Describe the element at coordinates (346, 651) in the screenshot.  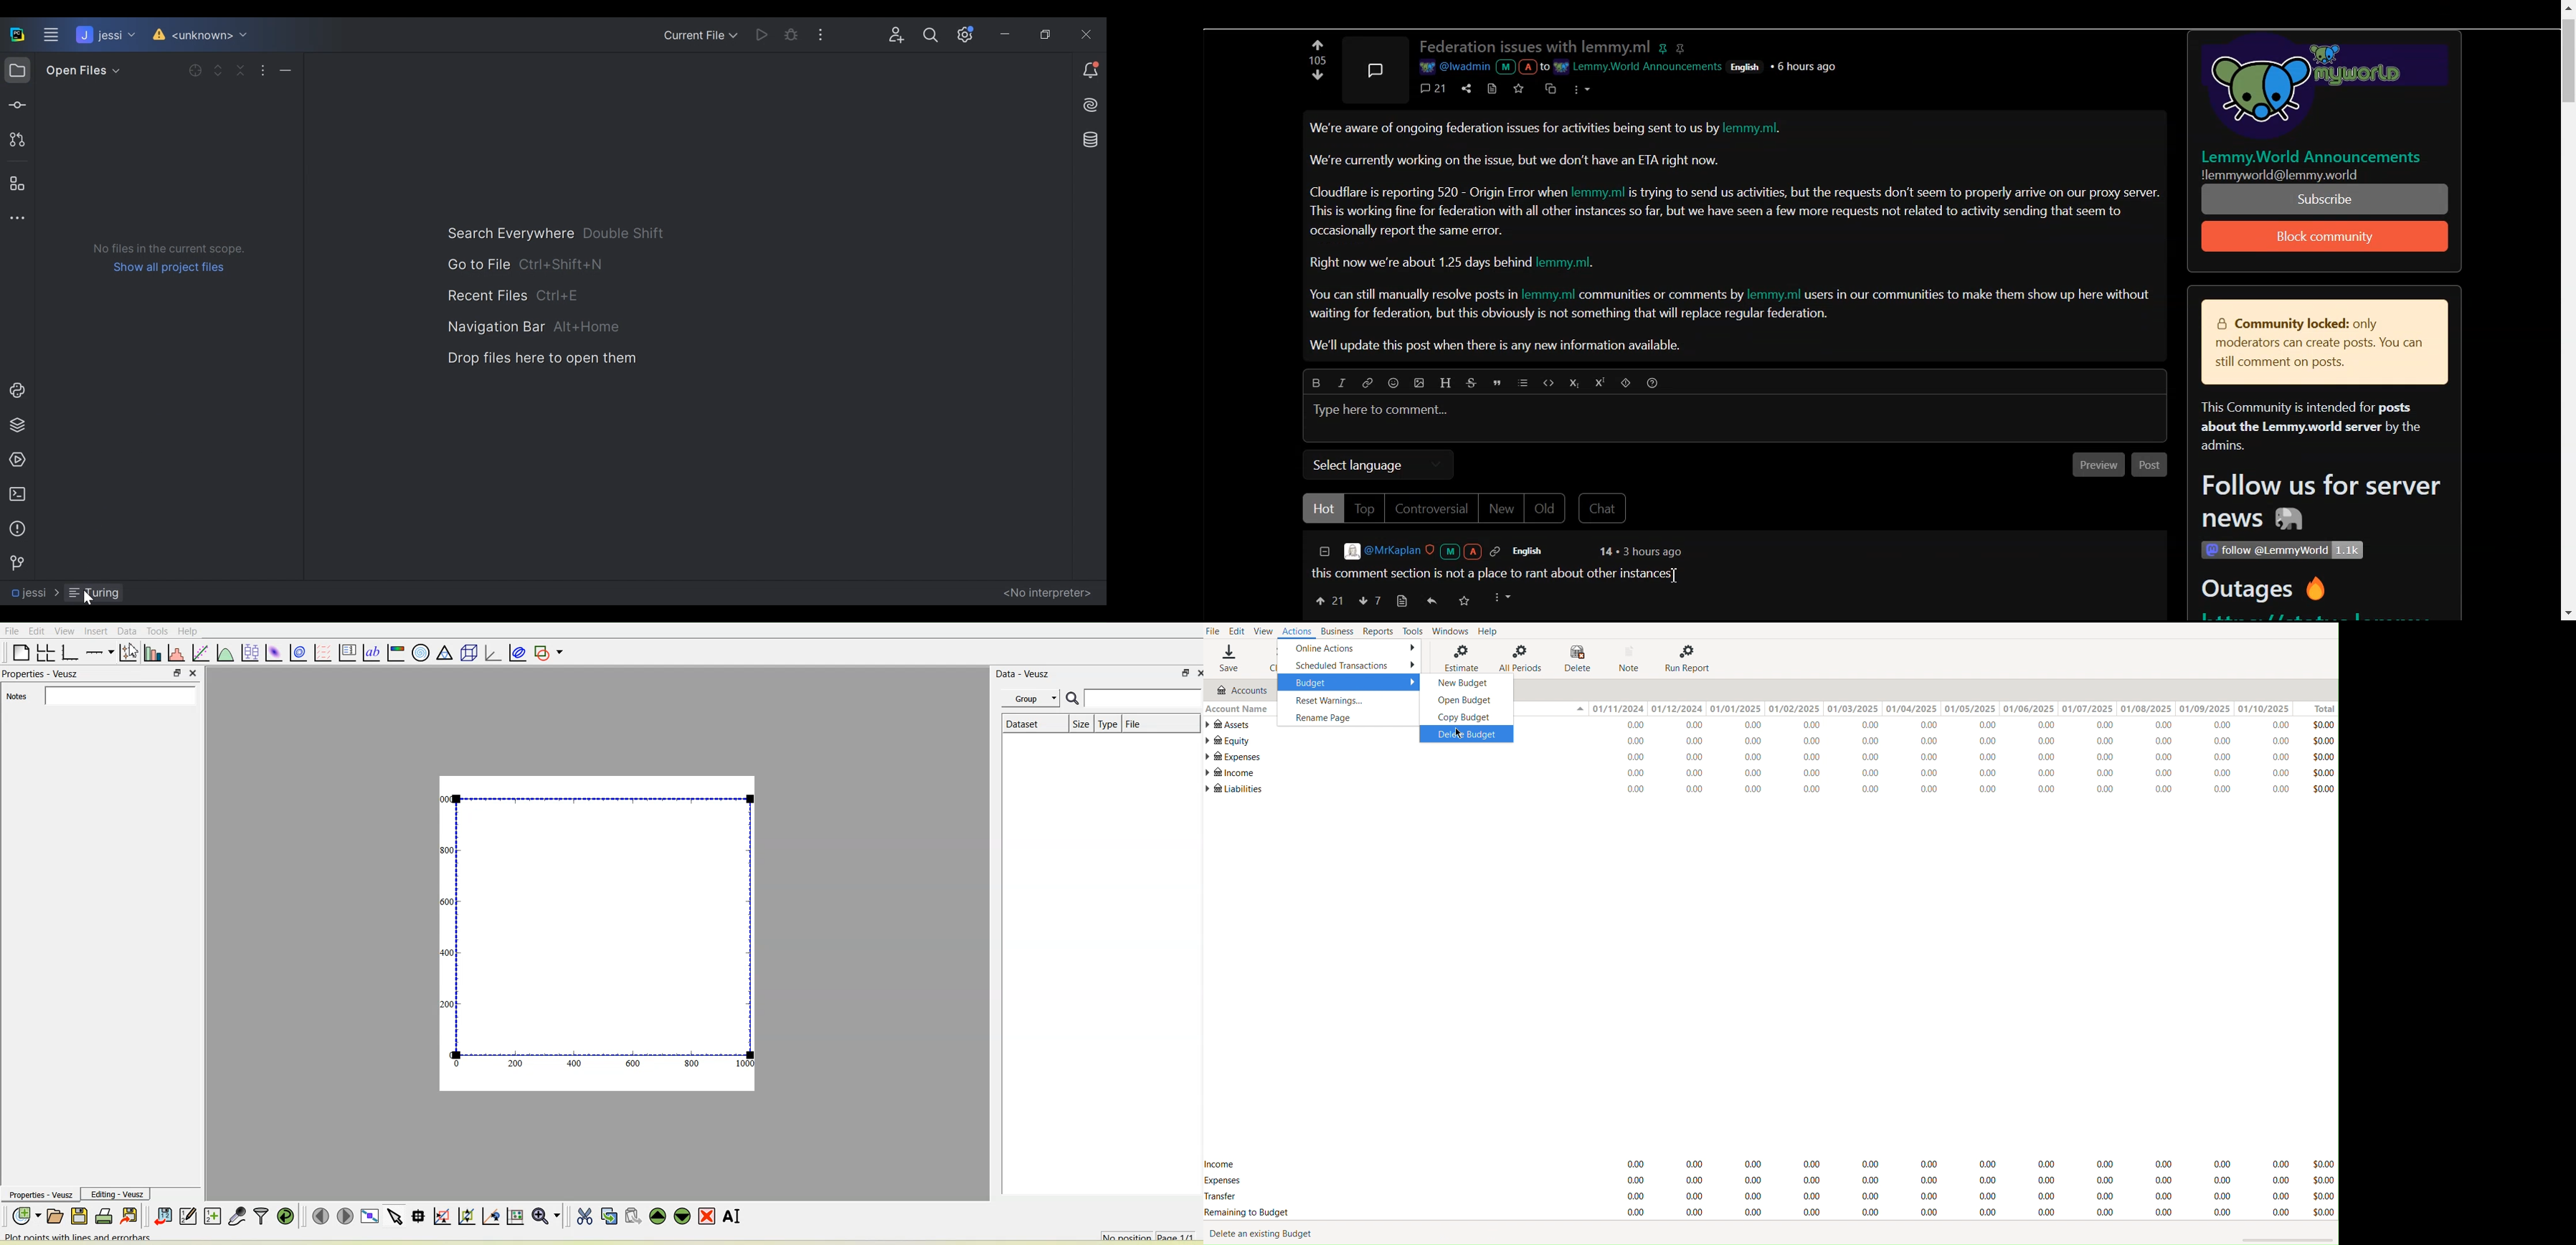
I see `plot key` at that location.